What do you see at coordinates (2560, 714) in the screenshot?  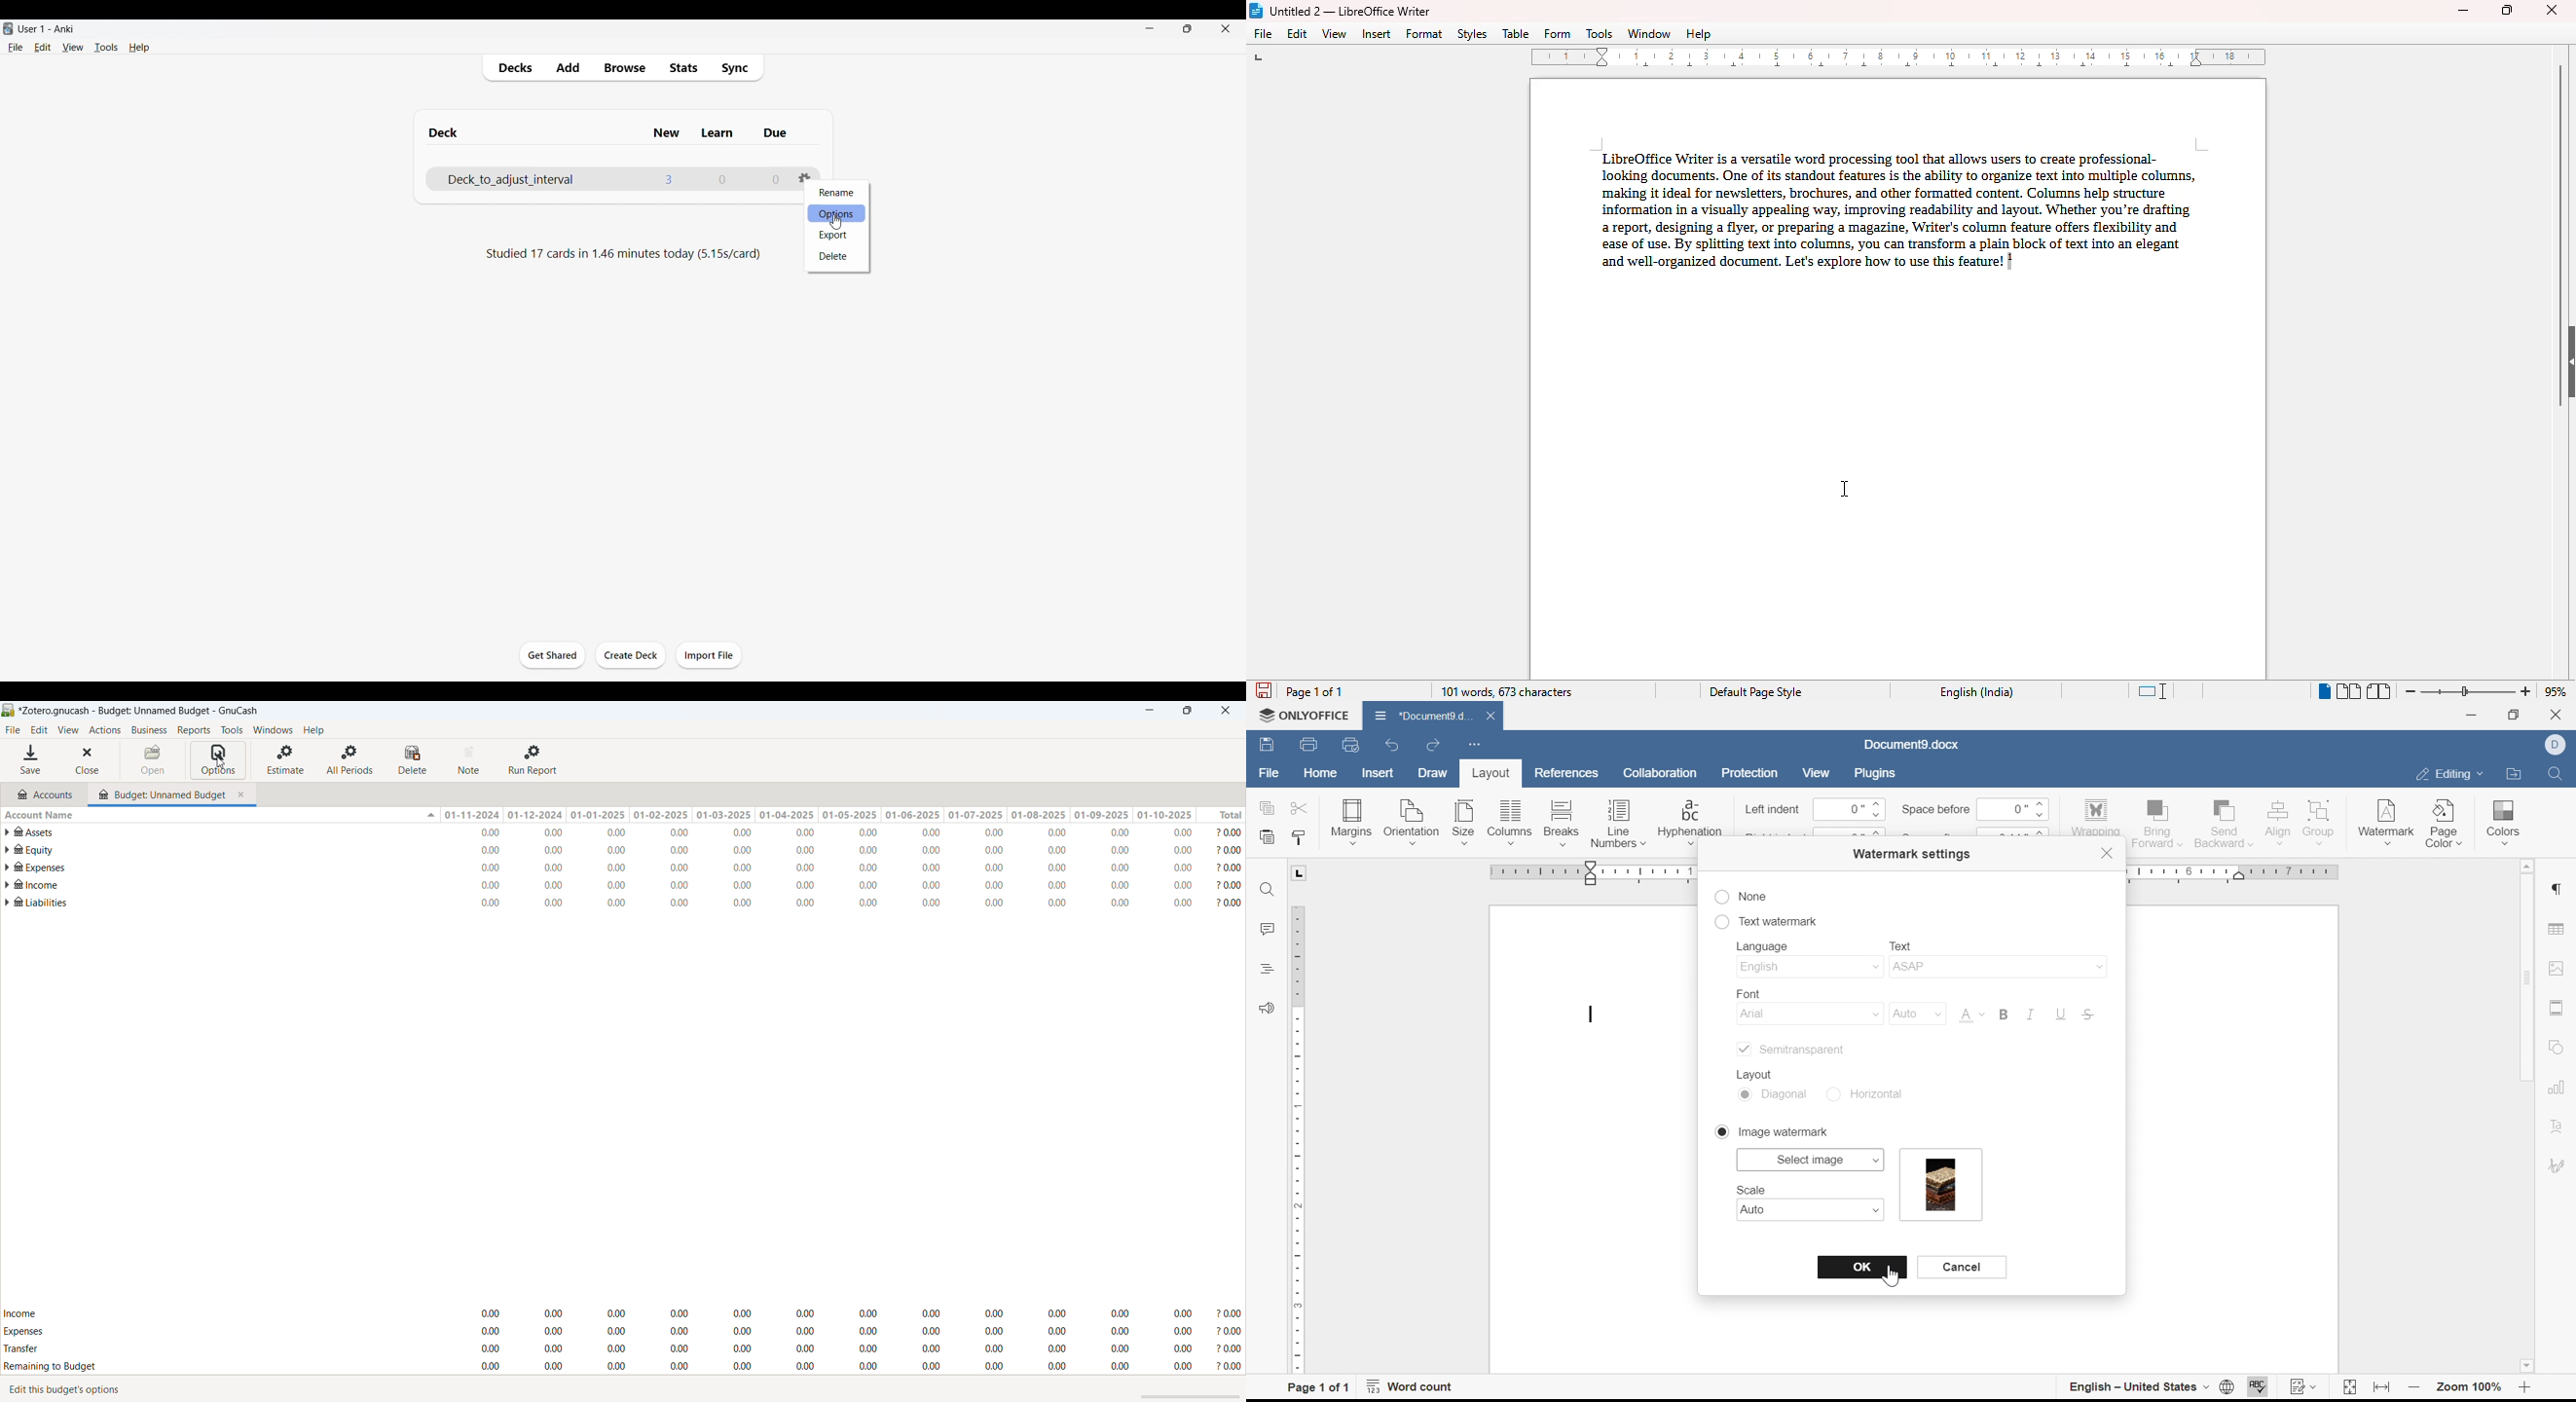 I see `close` at bounding box center [2560, 714].